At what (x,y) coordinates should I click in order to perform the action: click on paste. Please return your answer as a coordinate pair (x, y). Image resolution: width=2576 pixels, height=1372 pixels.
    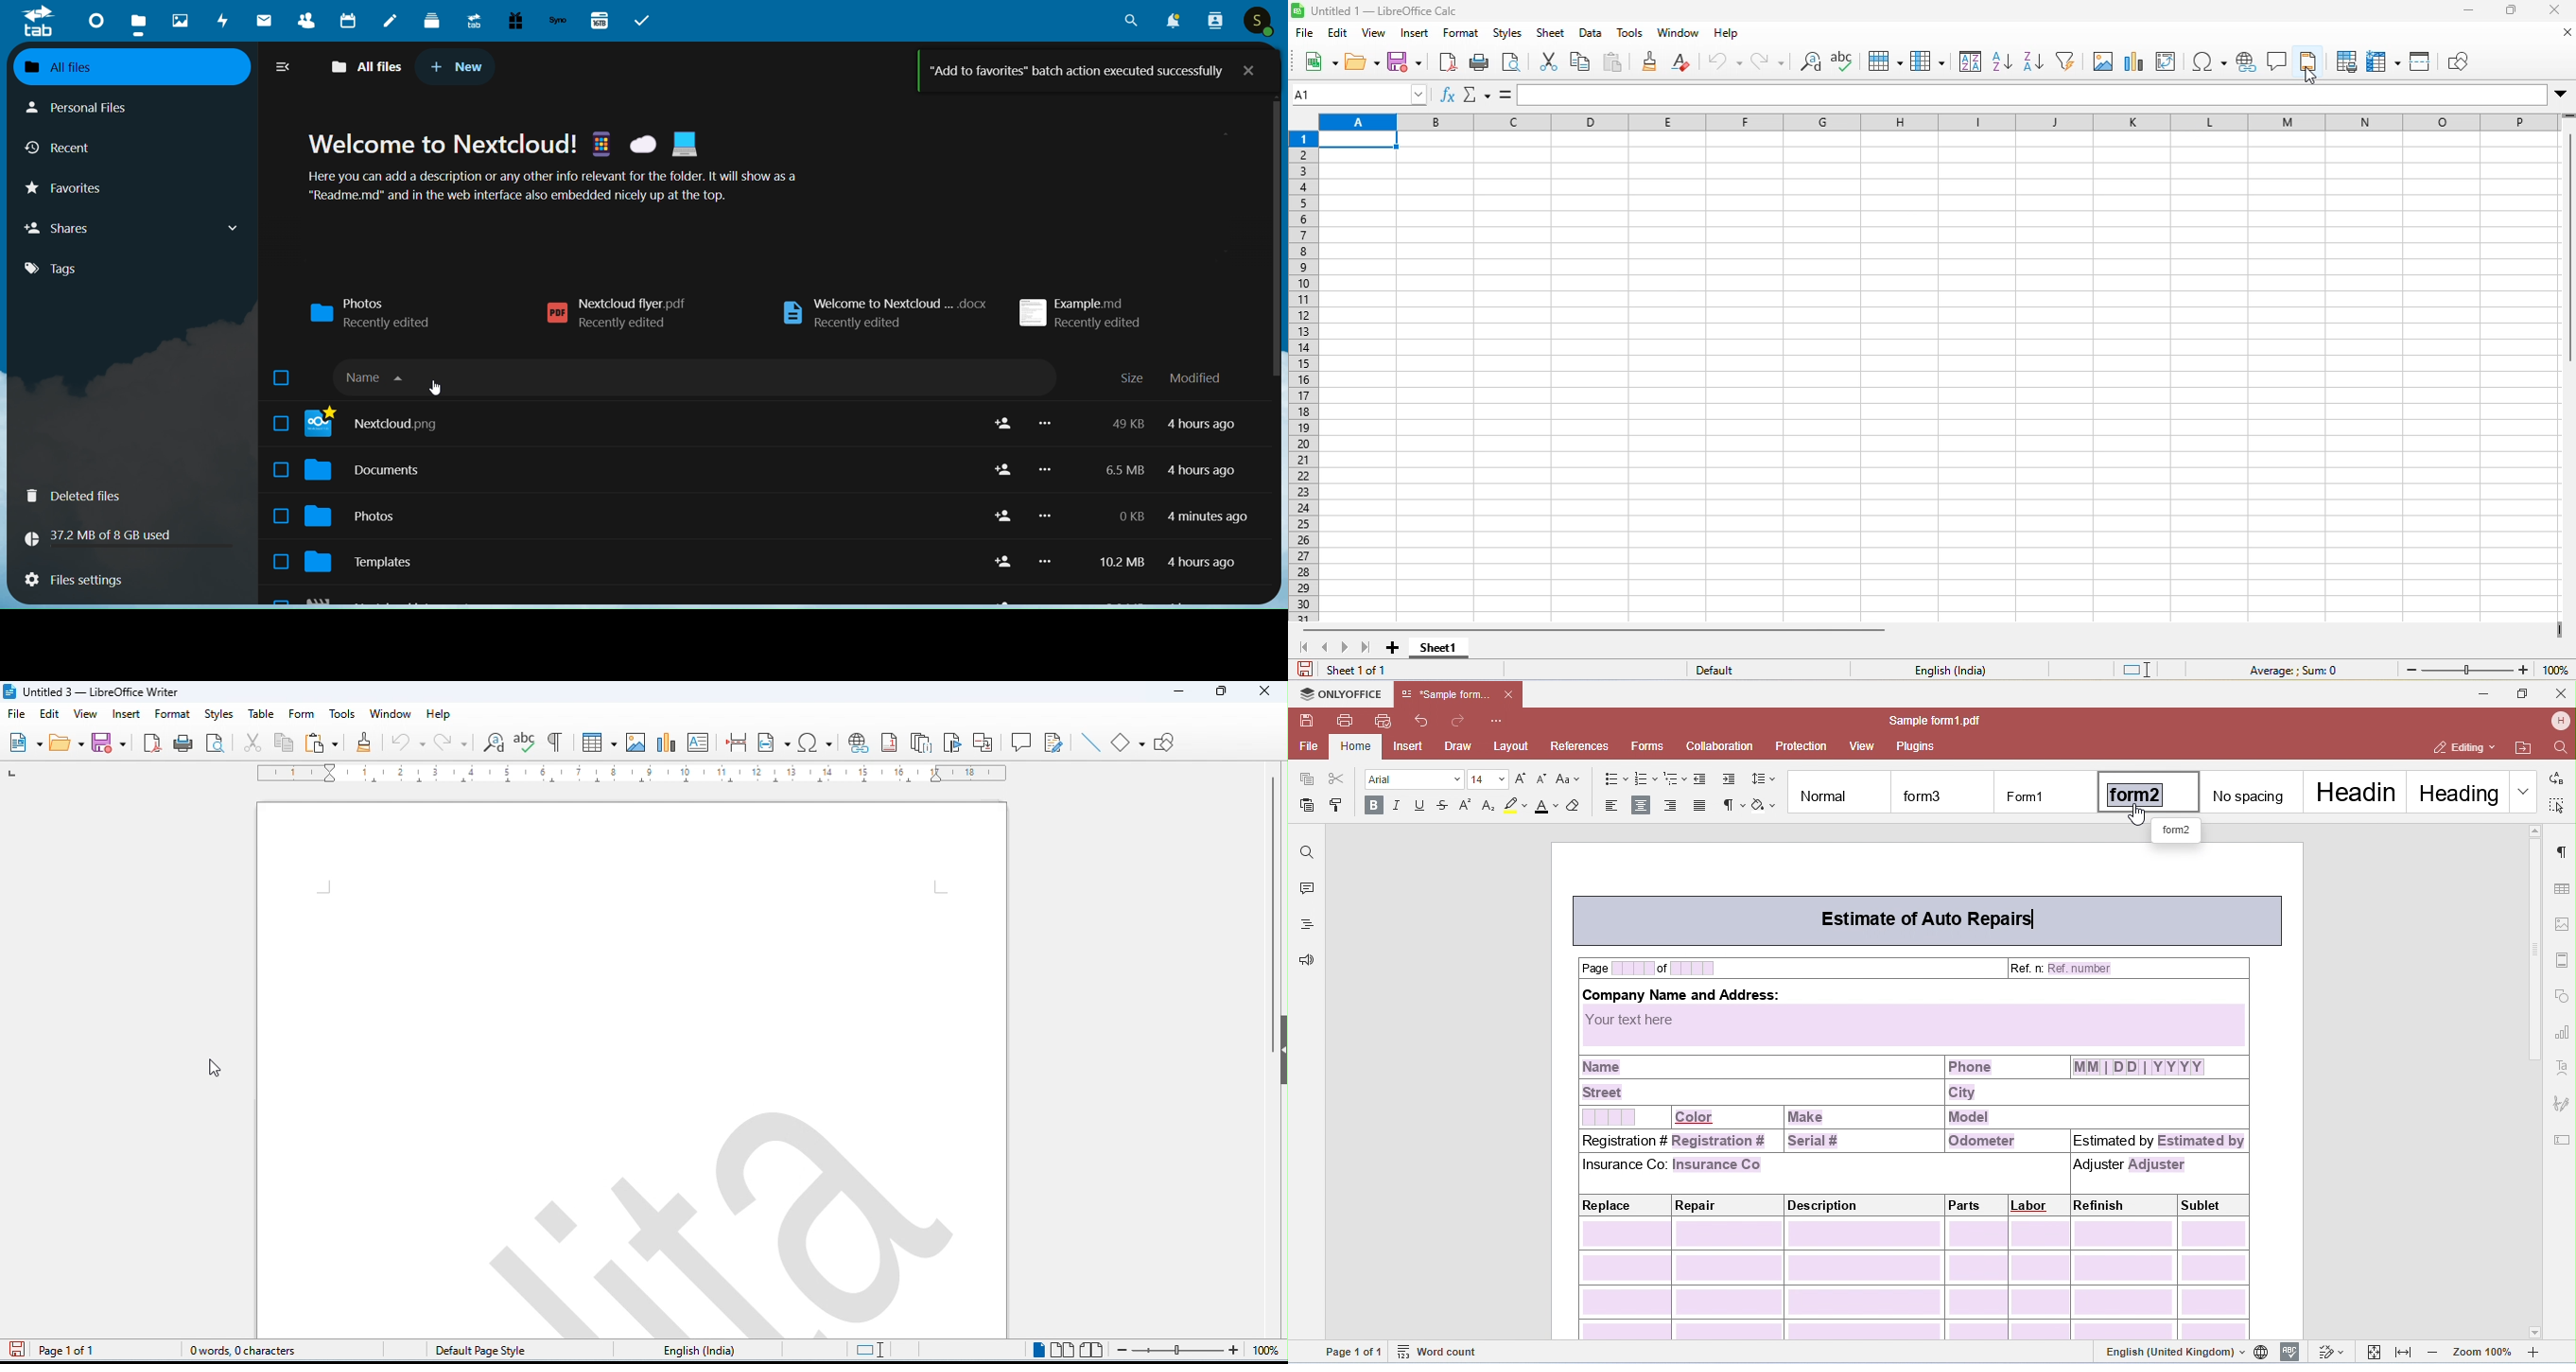
    Looking at the image, I should click on (1618, 63).